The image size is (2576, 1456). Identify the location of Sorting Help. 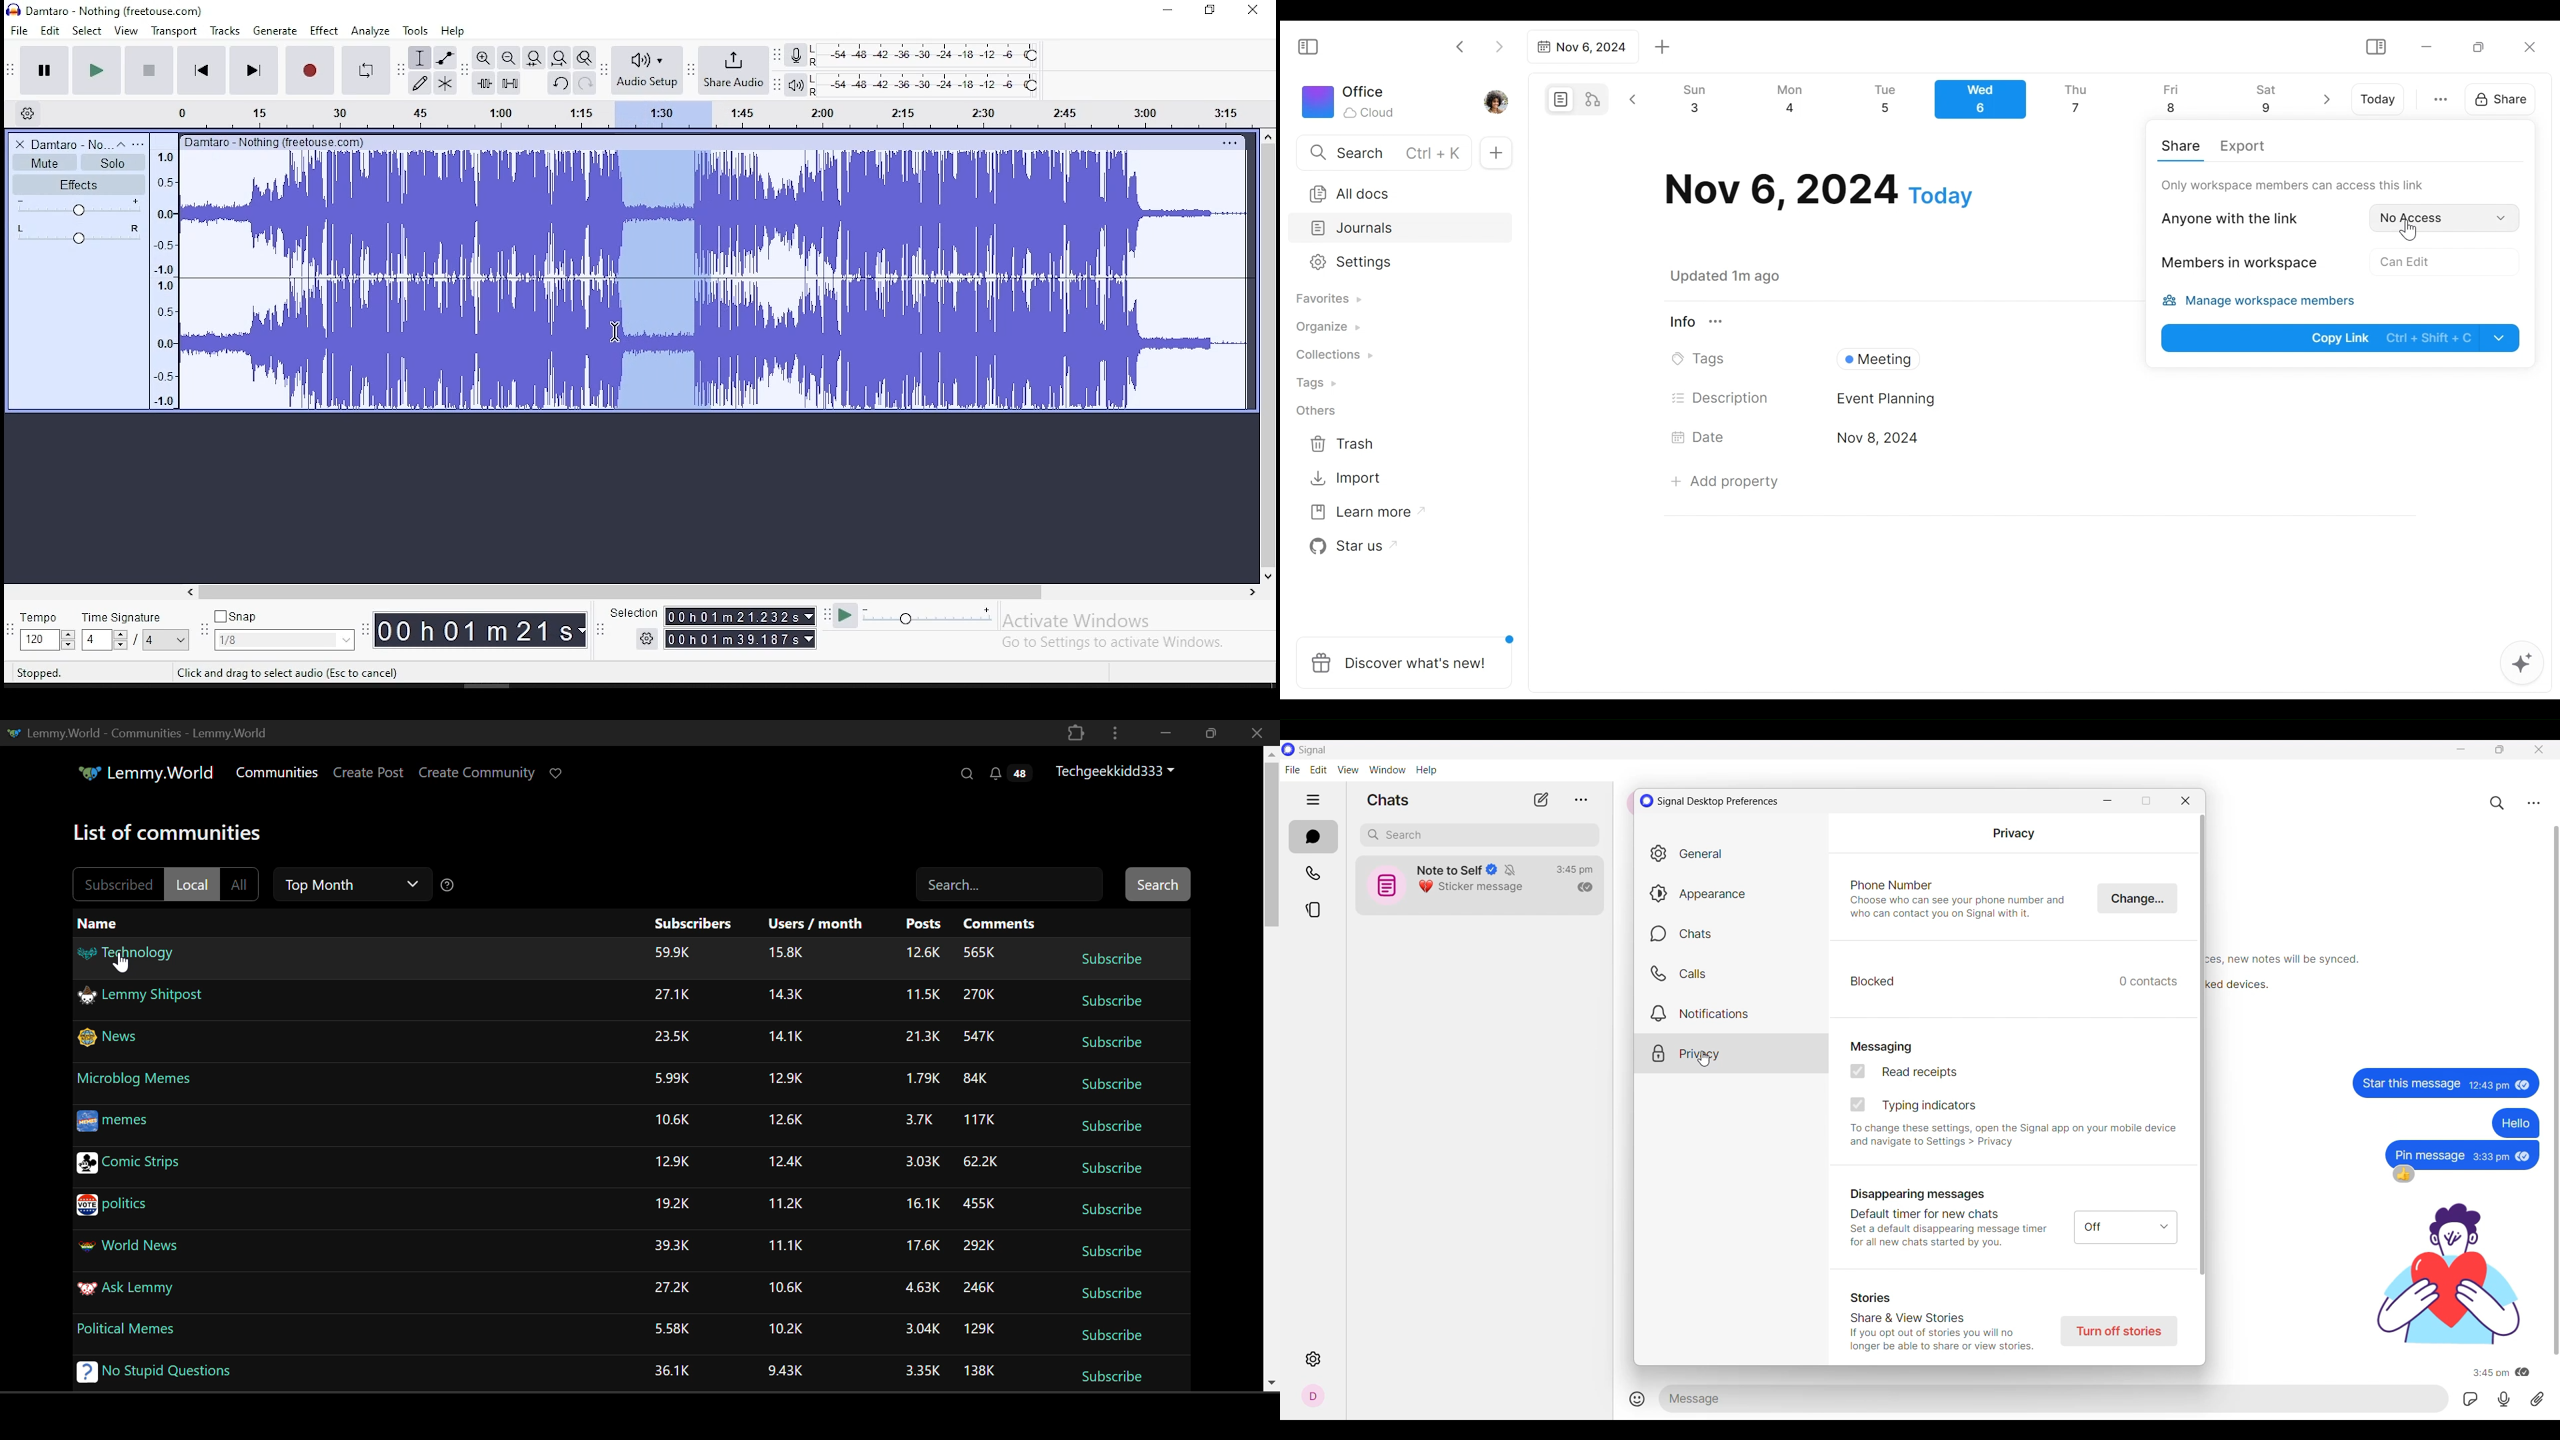
(449, 882).